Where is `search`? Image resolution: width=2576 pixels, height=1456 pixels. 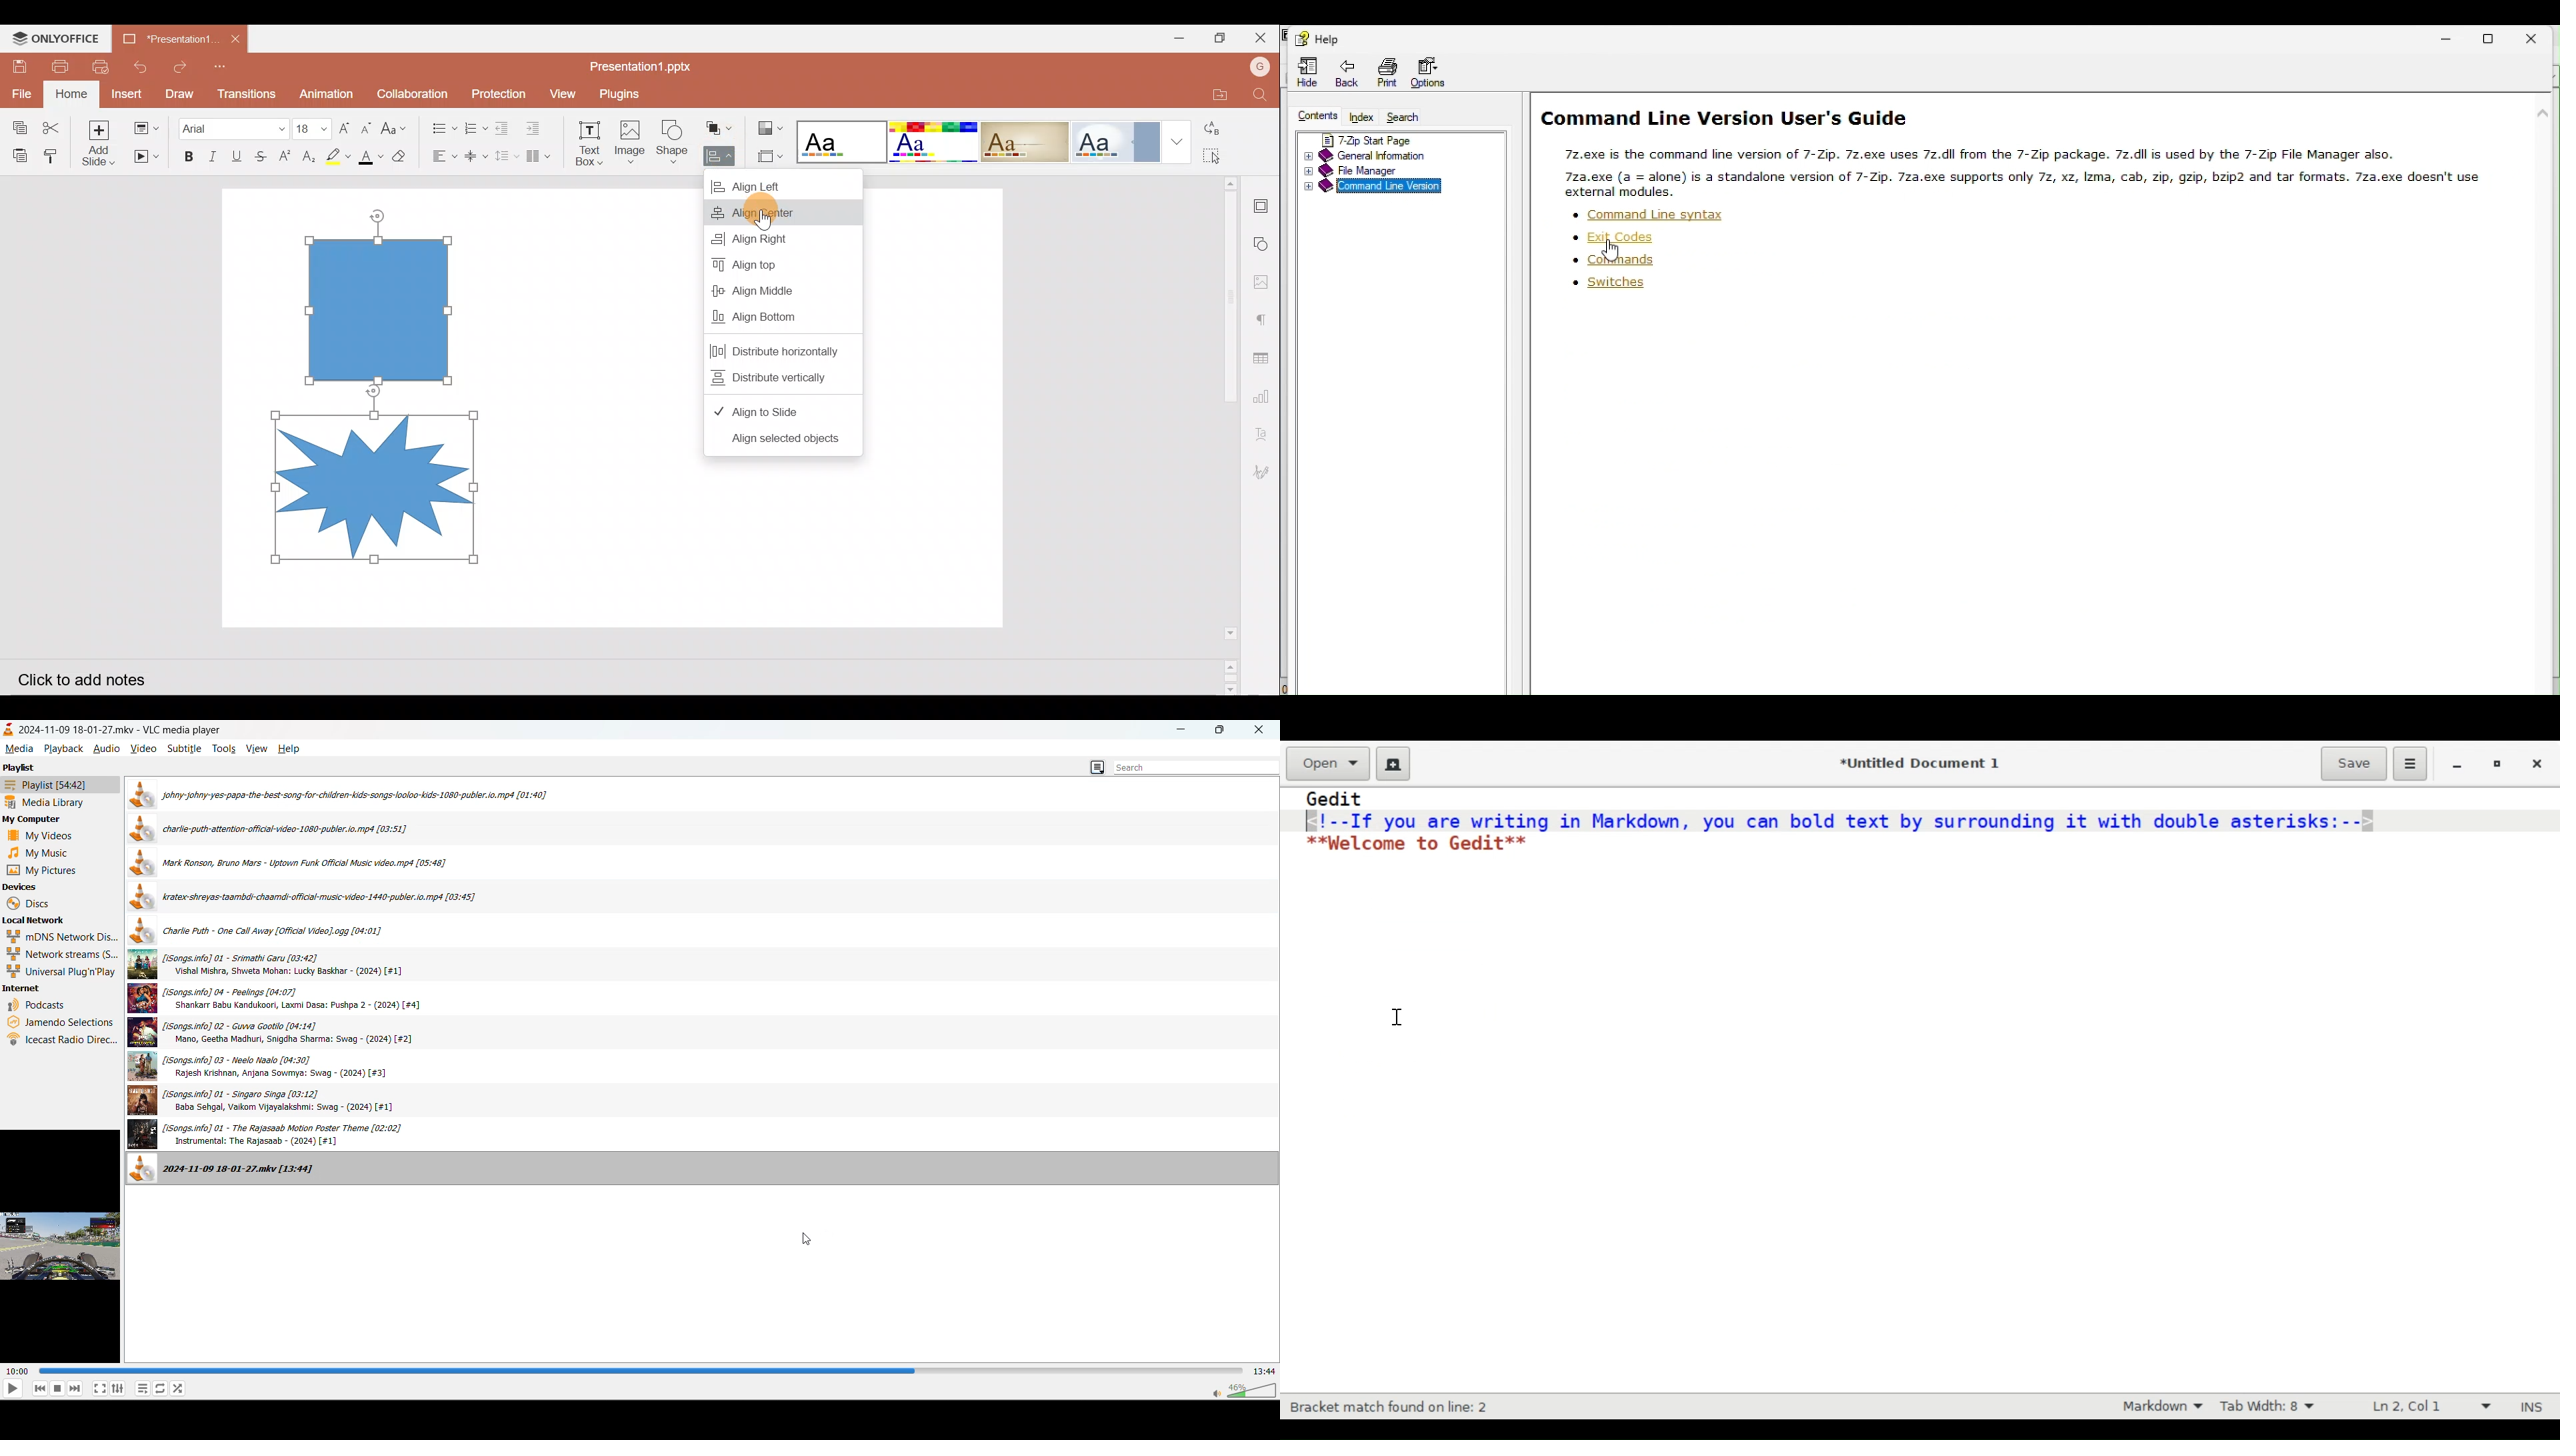 search is located at coordinates (1186, 766).